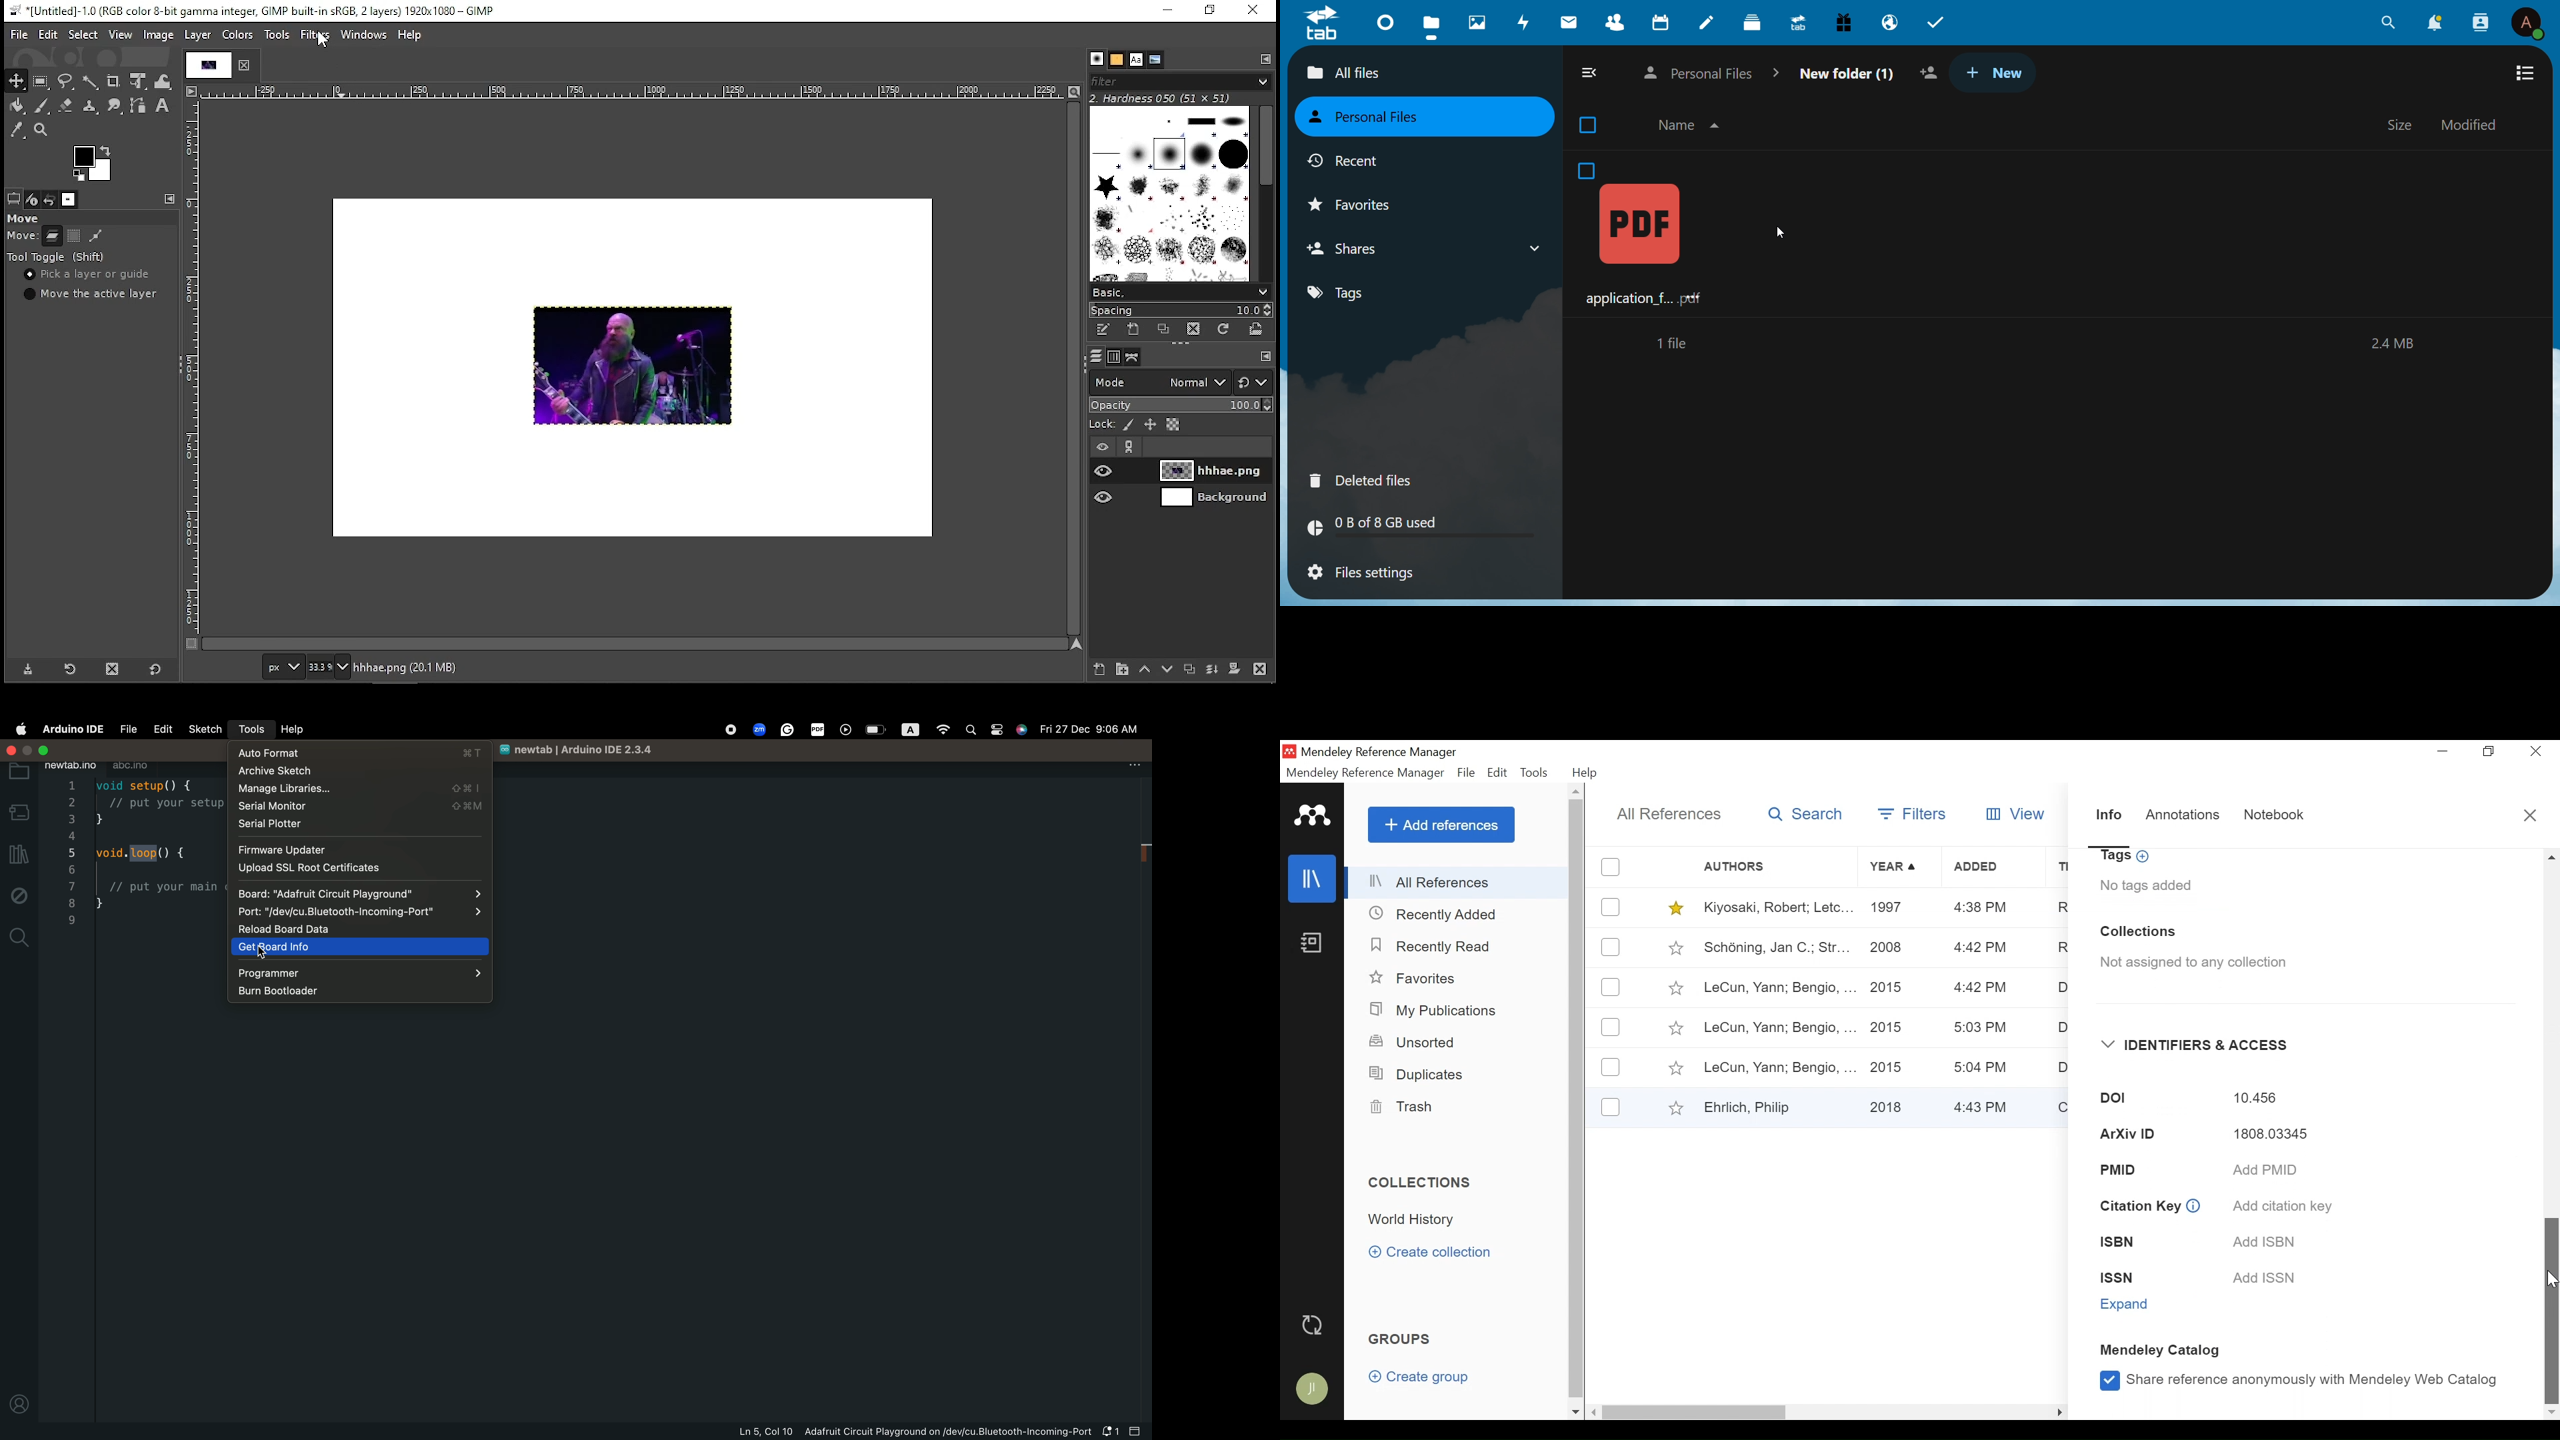  Describe the element at coordinates (1778, 1027) in the screenshot. I see `LeCun, Yann; Bengio, ...` at that location.